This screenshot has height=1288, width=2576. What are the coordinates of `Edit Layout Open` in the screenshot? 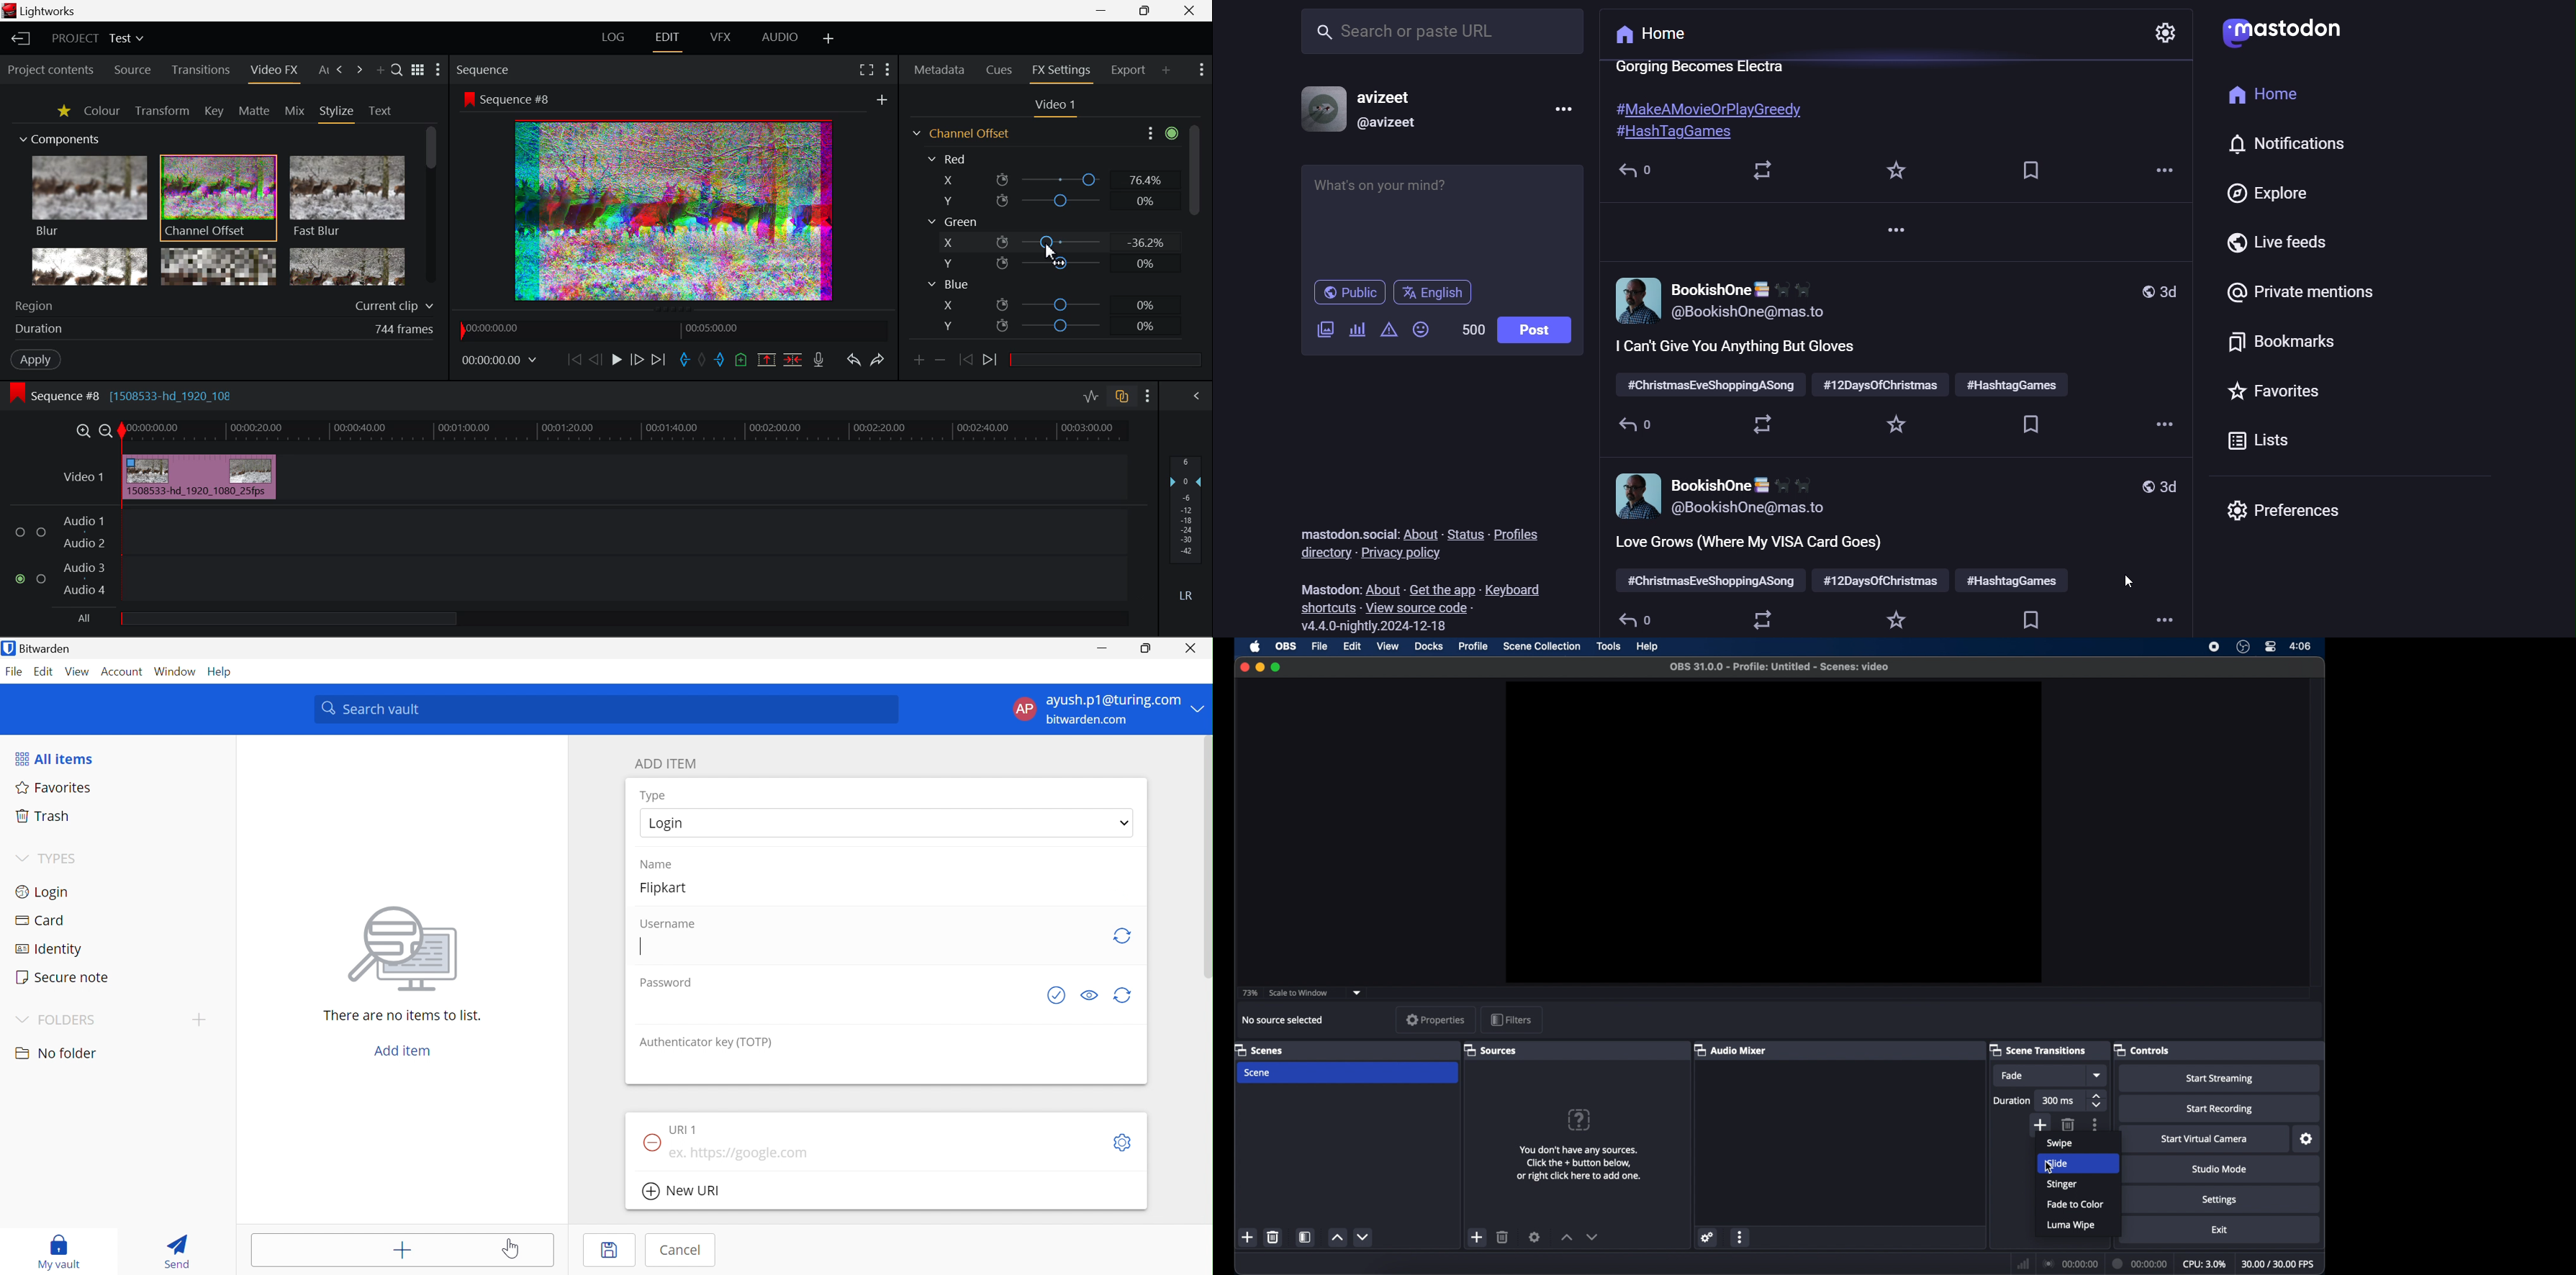 It's located at (667, 42).